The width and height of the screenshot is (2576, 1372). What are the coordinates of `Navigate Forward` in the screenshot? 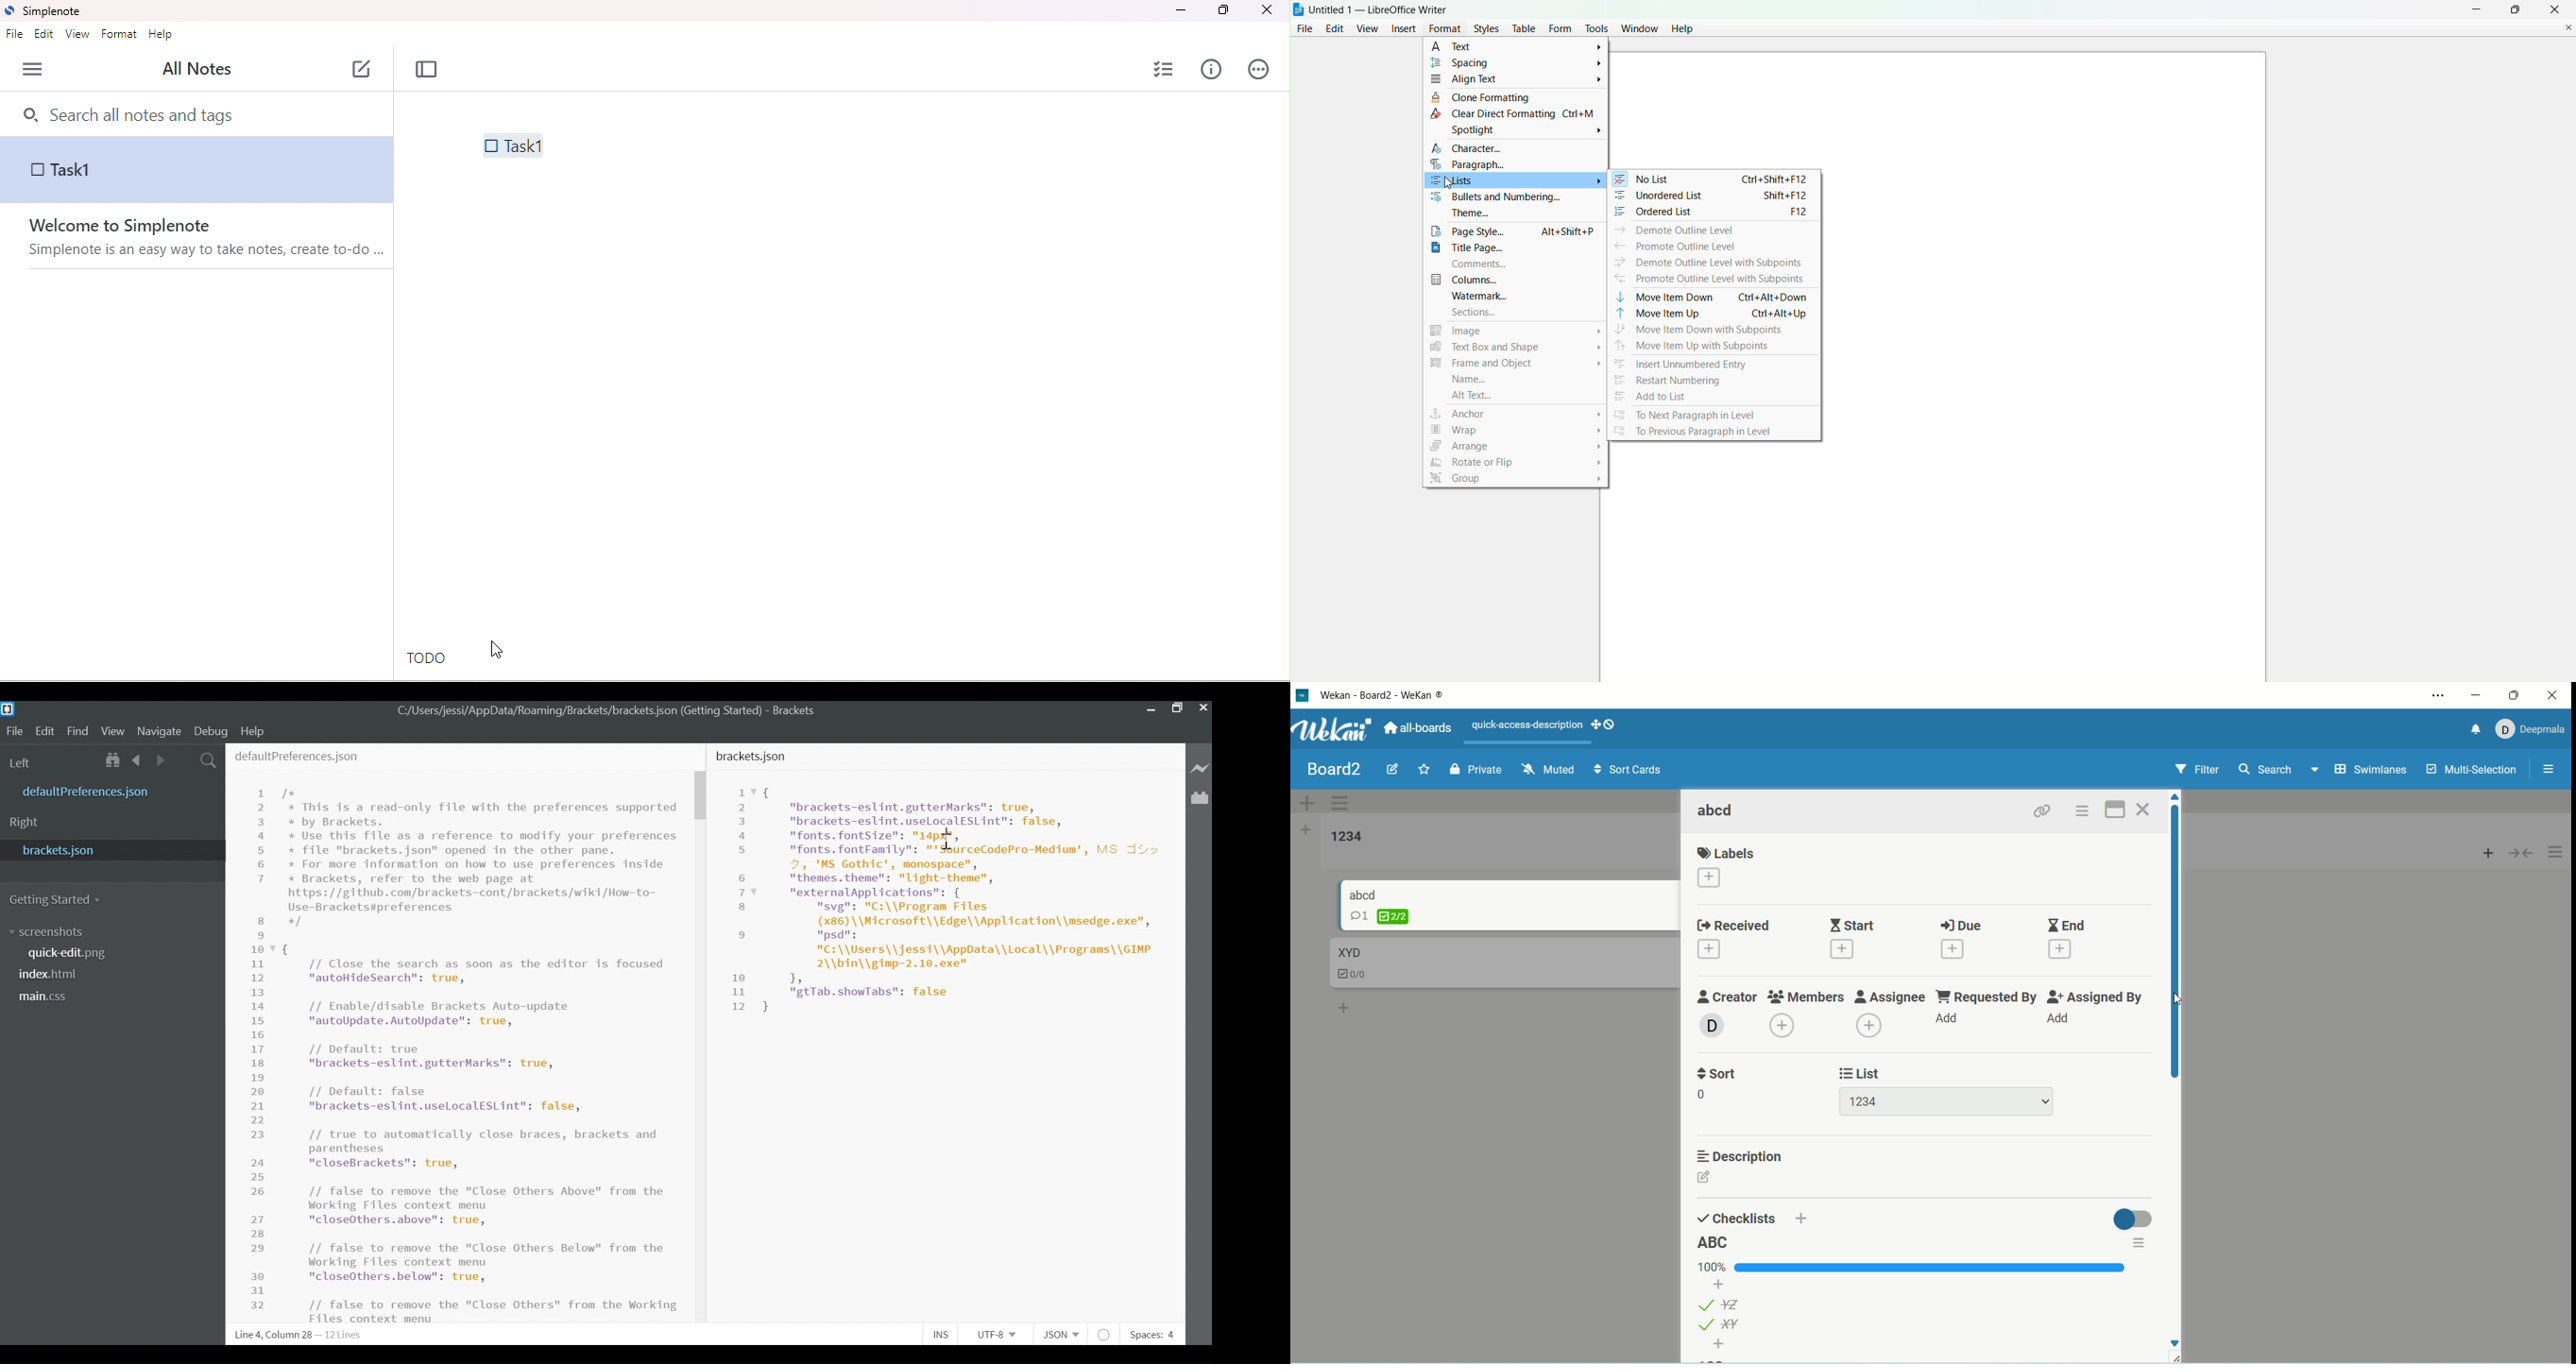 It's located at (160, 760).